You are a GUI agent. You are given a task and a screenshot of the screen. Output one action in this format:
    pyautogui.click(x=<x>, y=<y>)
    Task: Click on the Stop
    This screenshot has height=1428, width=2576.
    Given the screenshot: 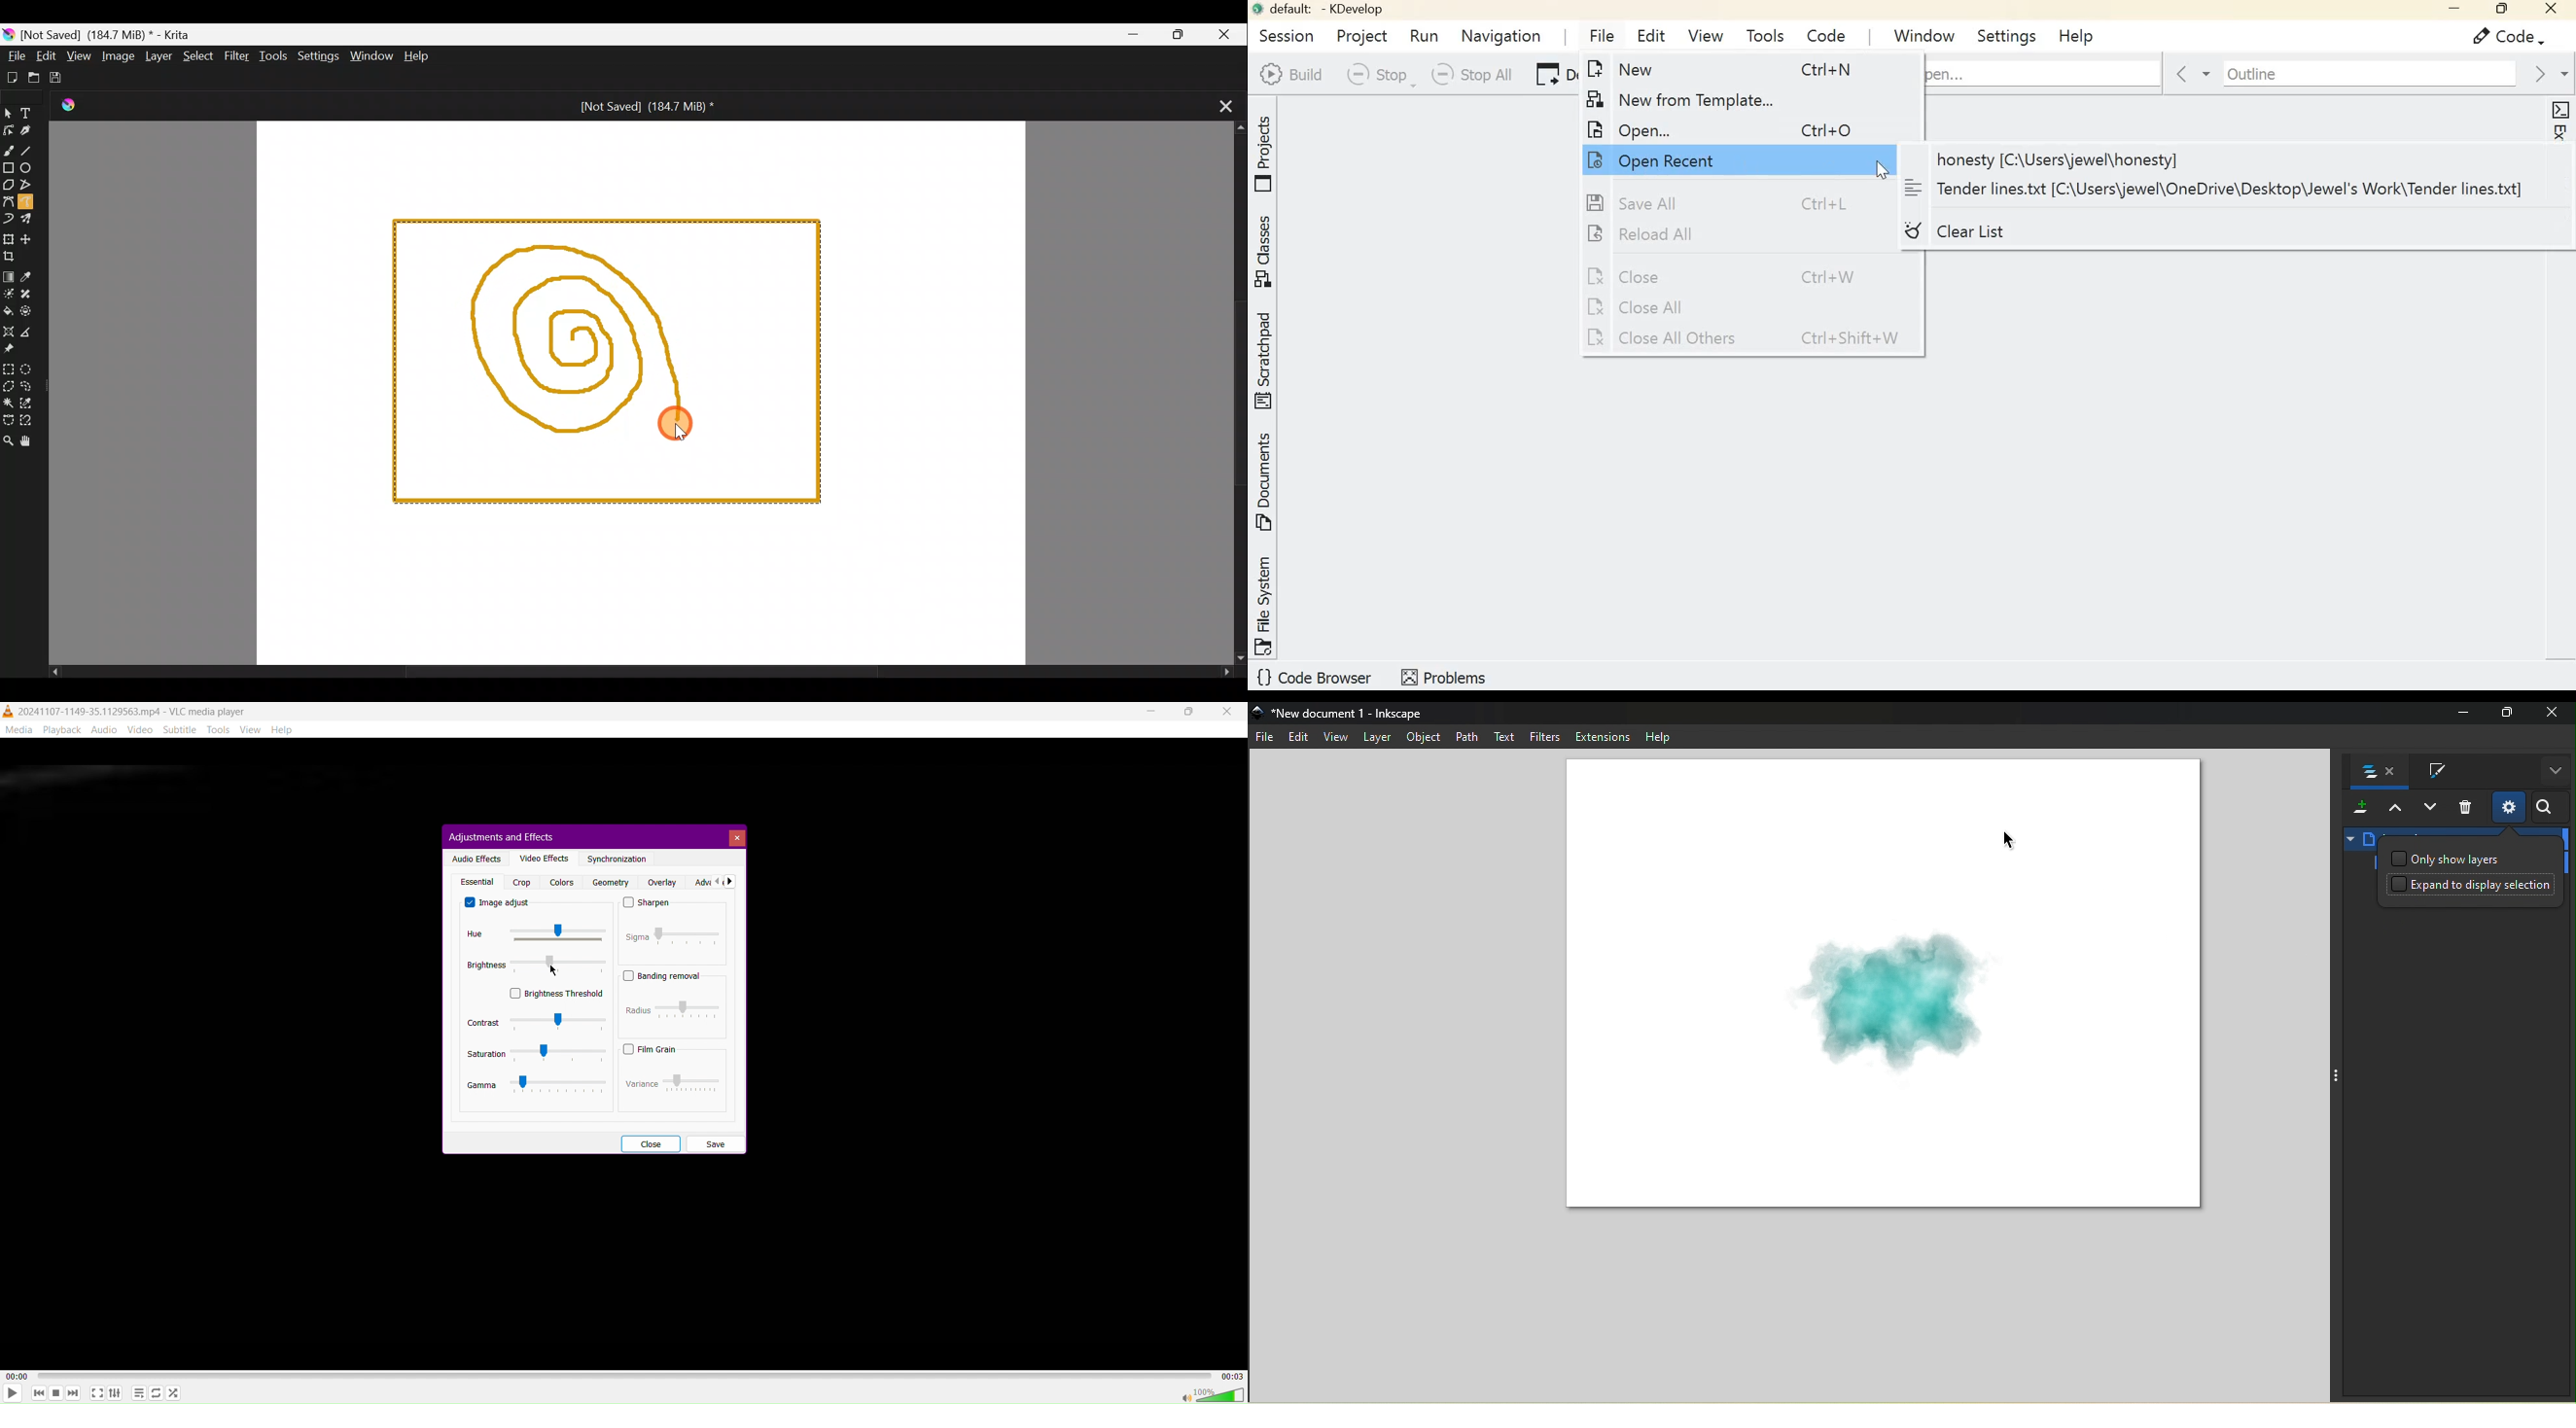 What is the action you would take?
    pyautogui.click(x=55, y=1394)
    